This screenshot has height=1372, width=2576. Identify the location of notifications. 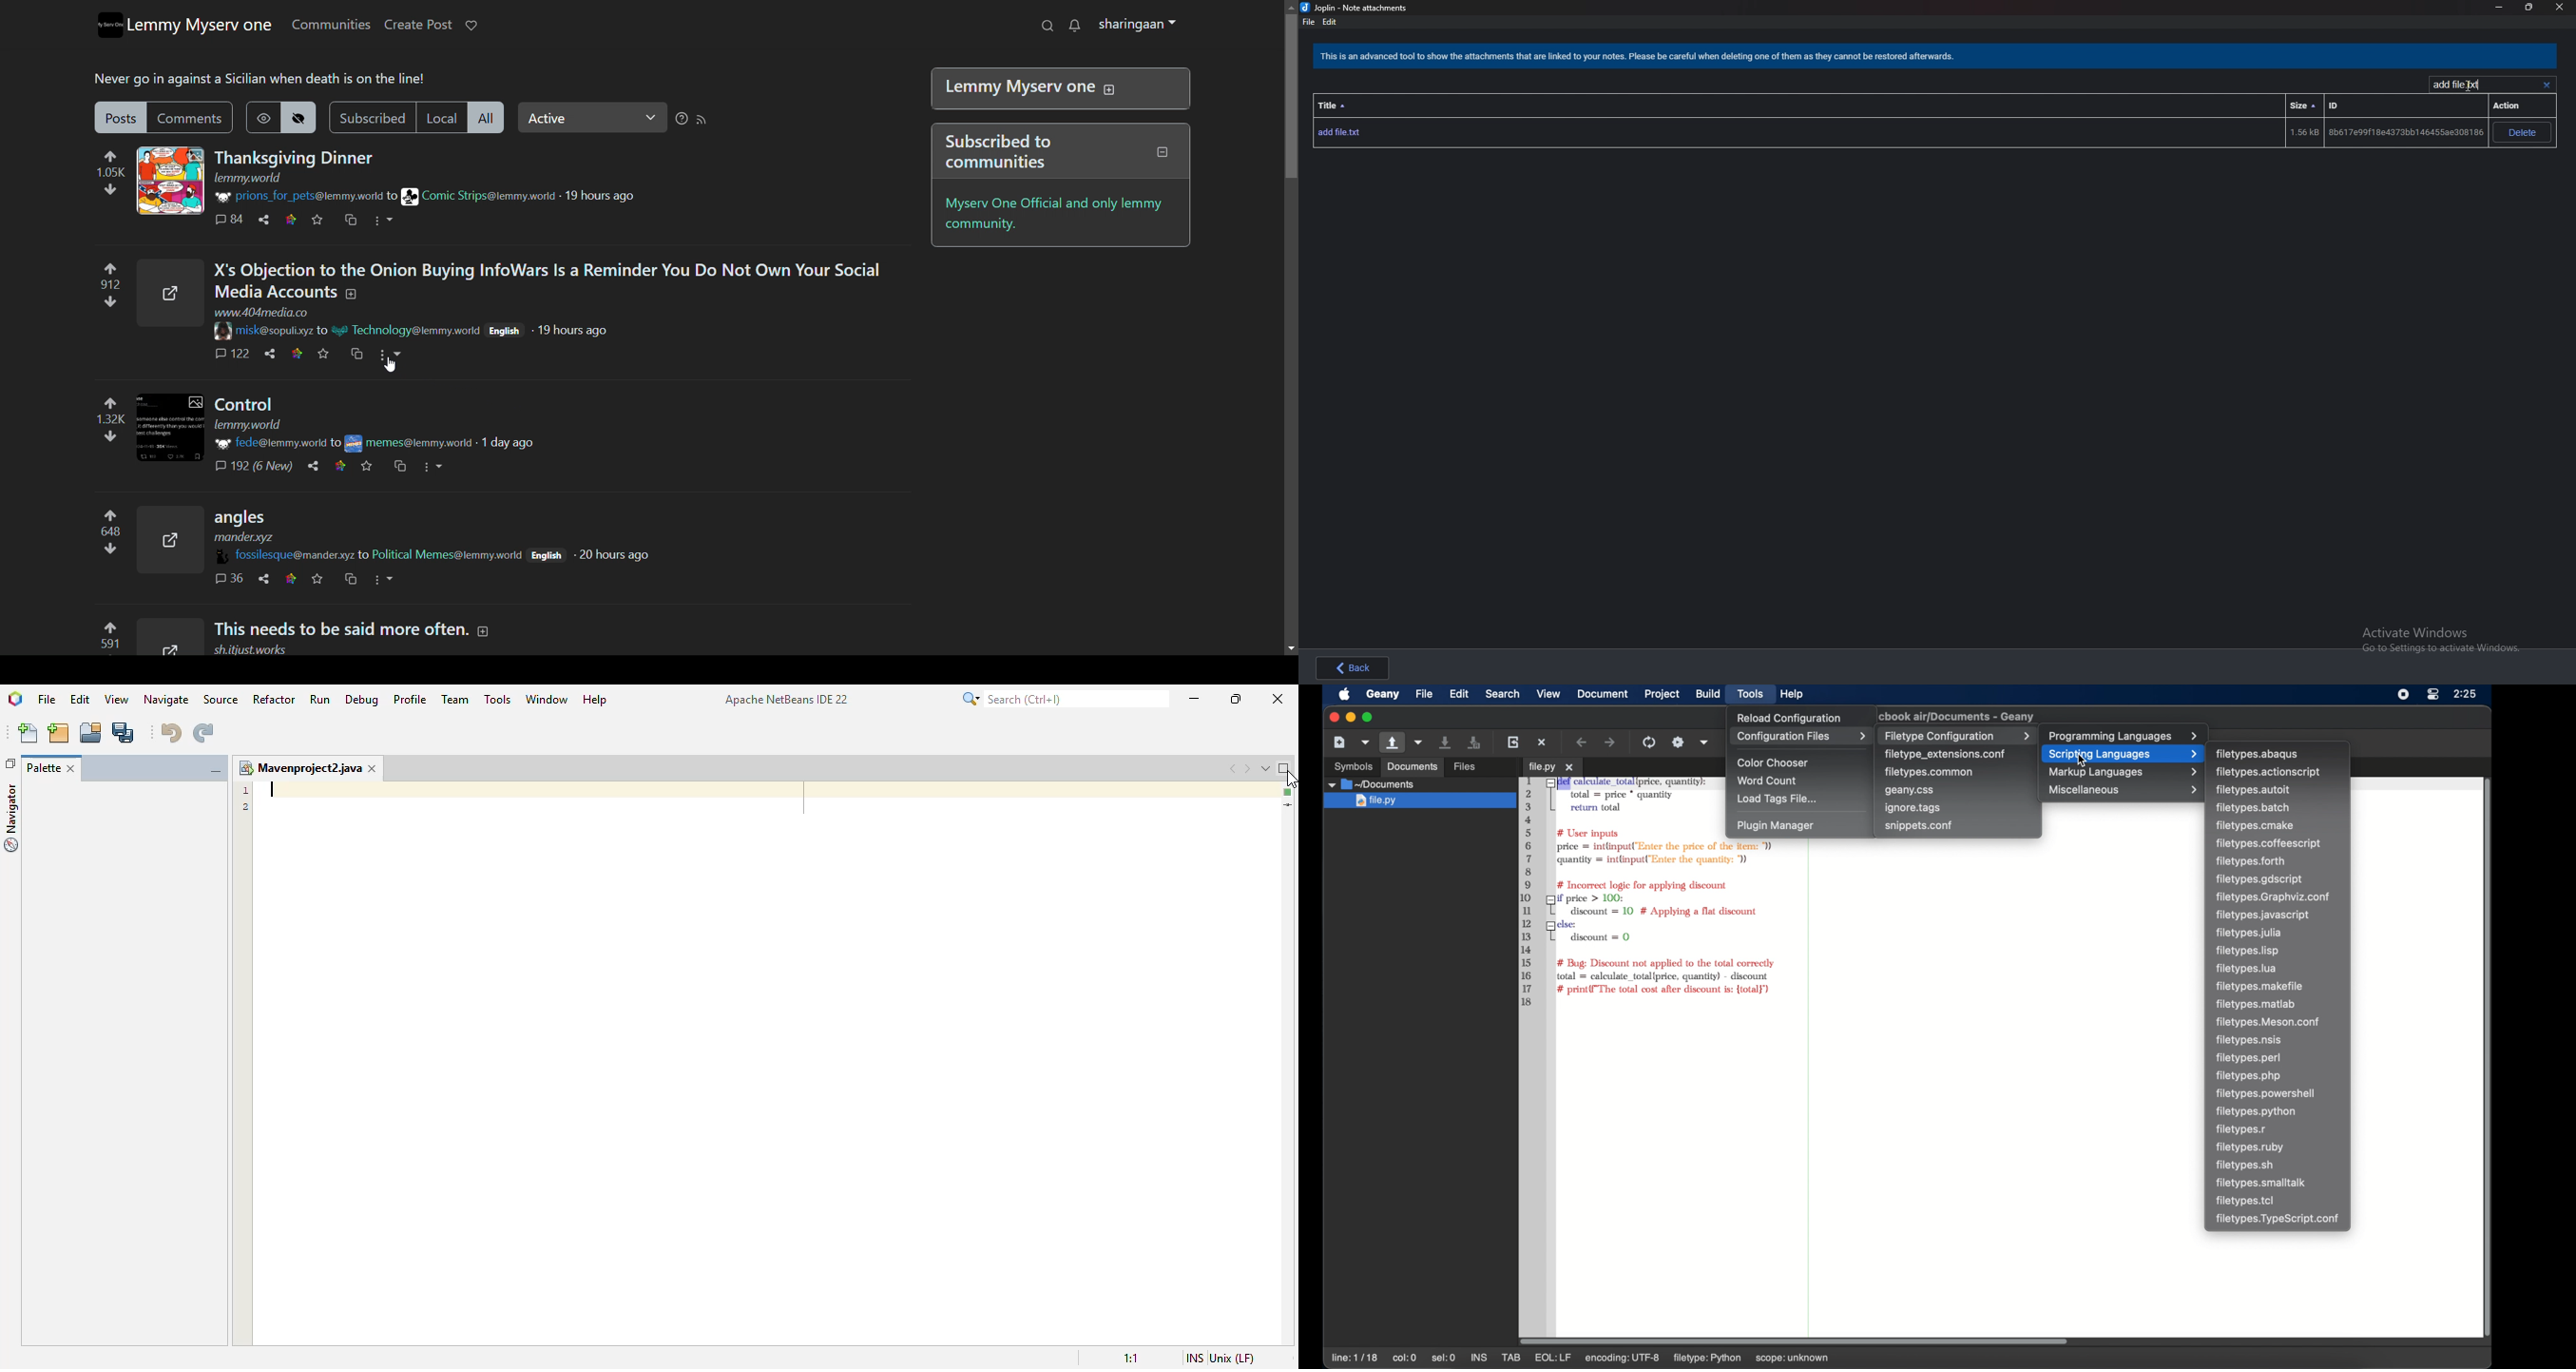
(1074, 26).